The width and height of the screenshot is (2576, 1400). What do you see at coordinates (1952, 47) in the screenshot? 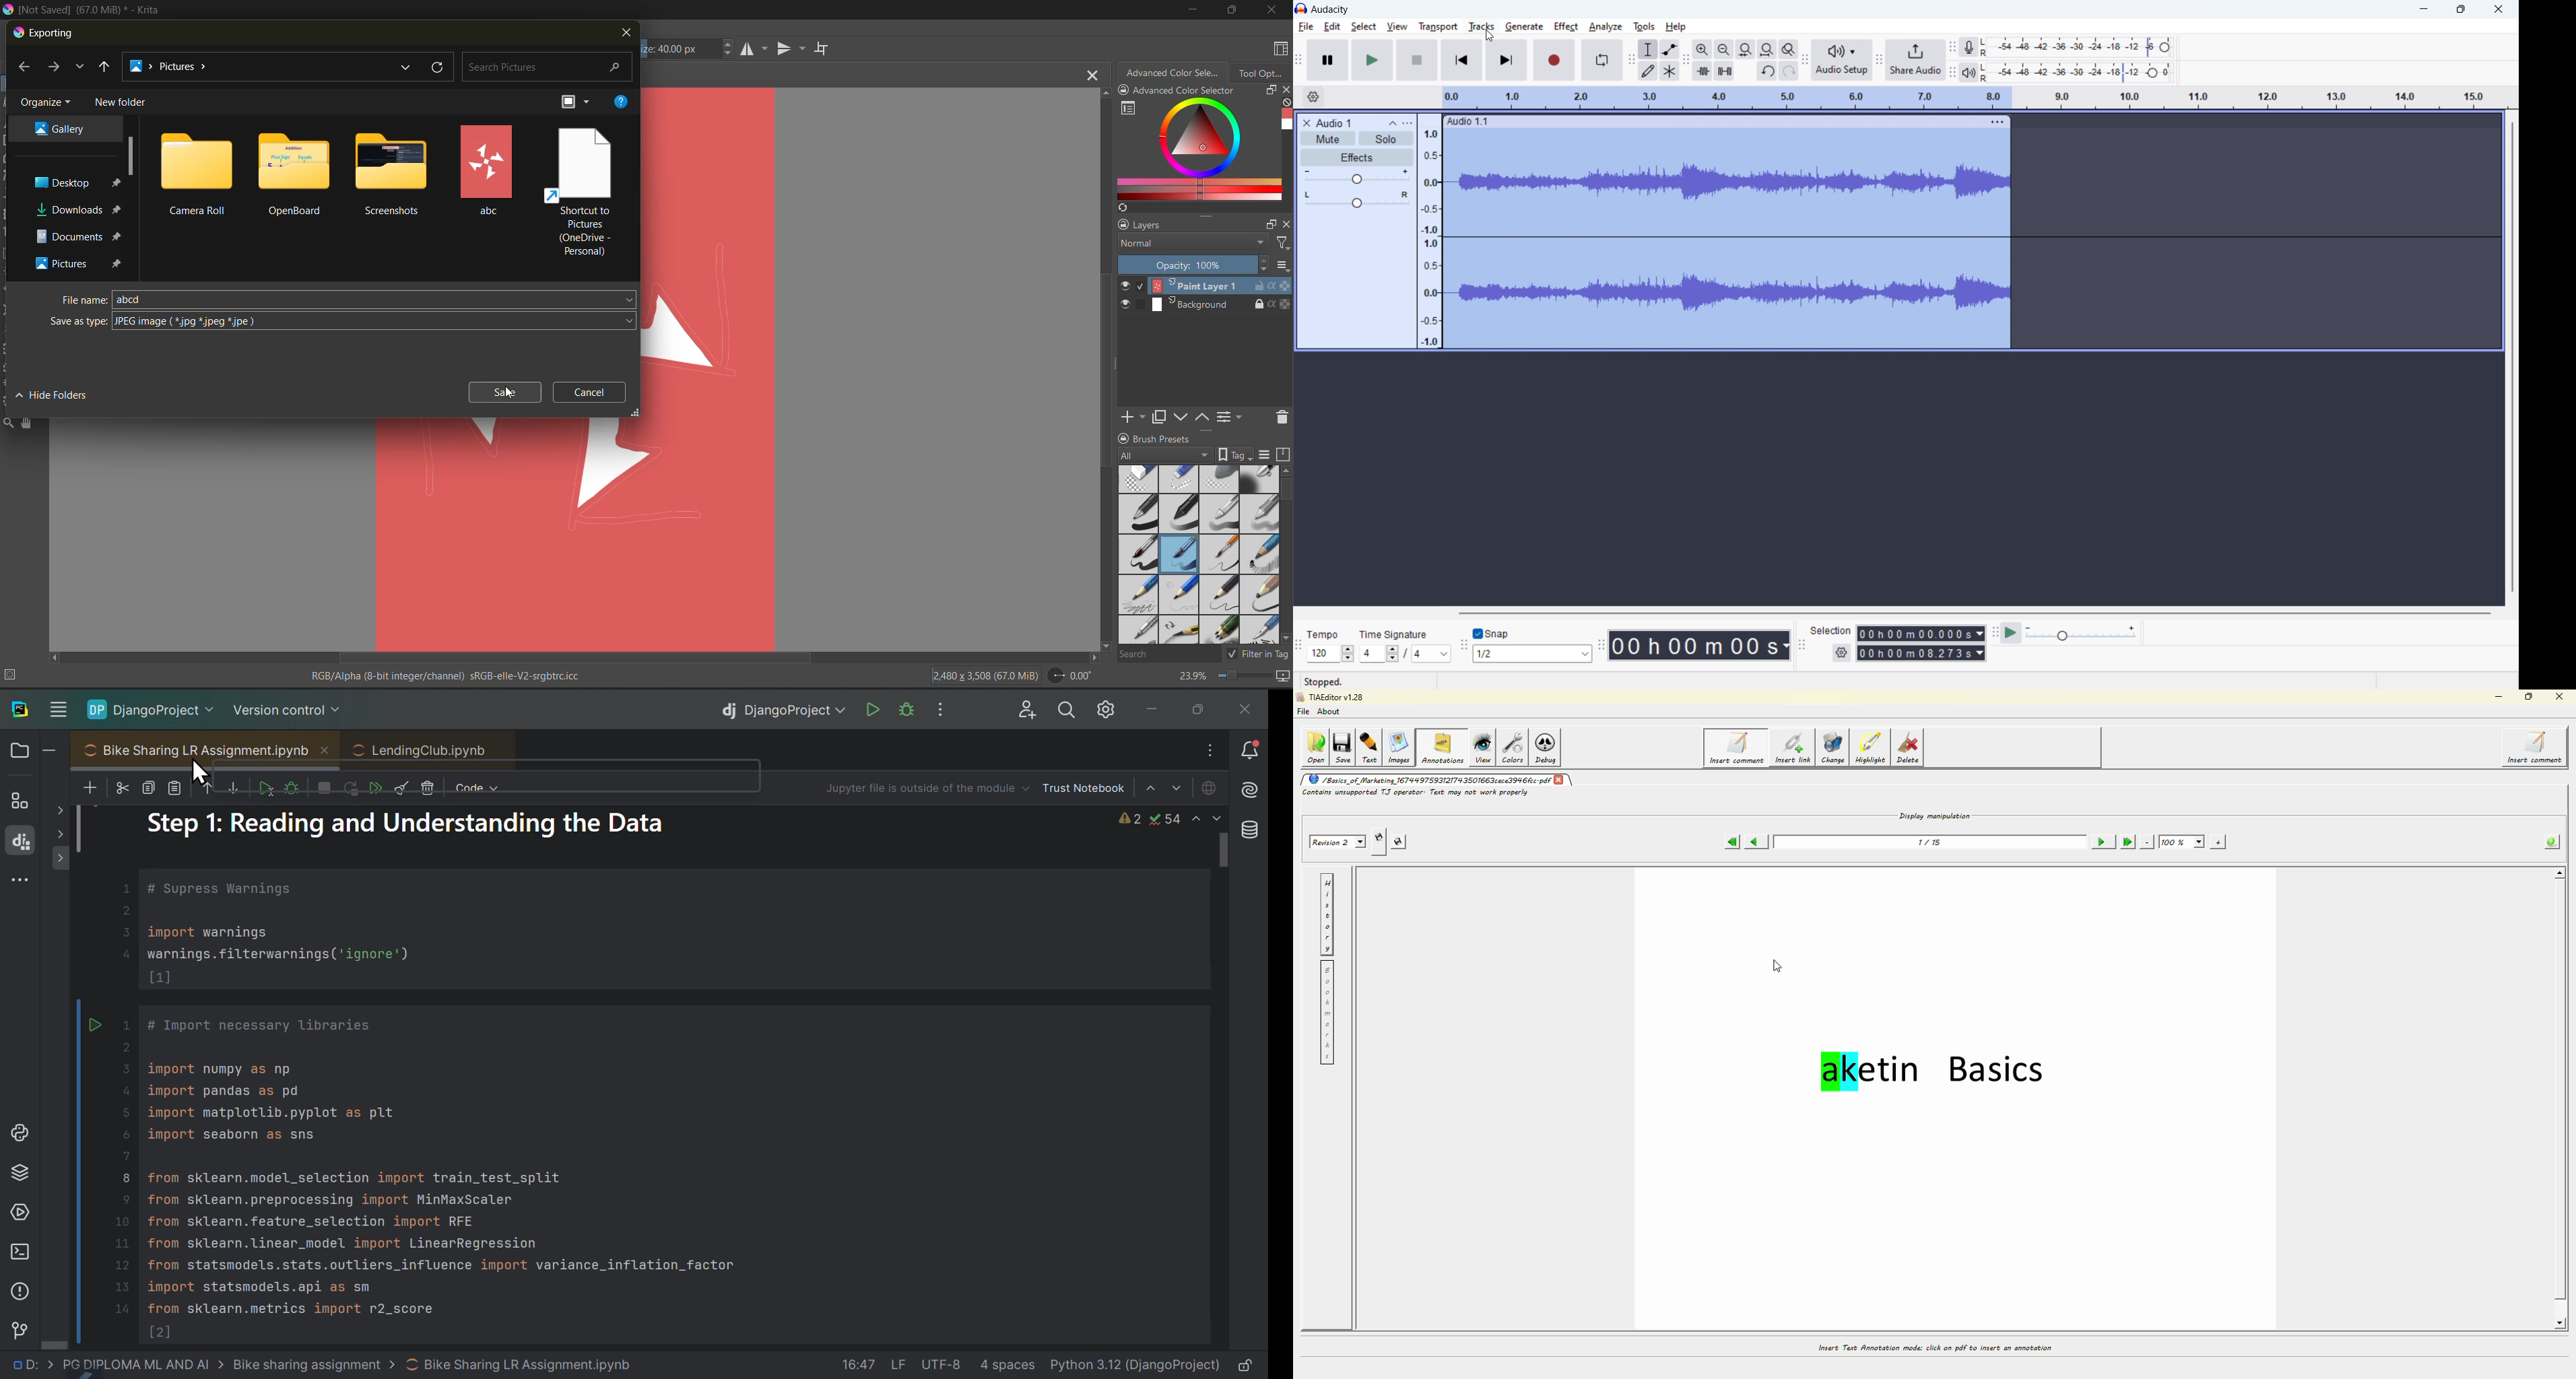
I see `recording meter toolbar` at bounding box center [1952, 47].